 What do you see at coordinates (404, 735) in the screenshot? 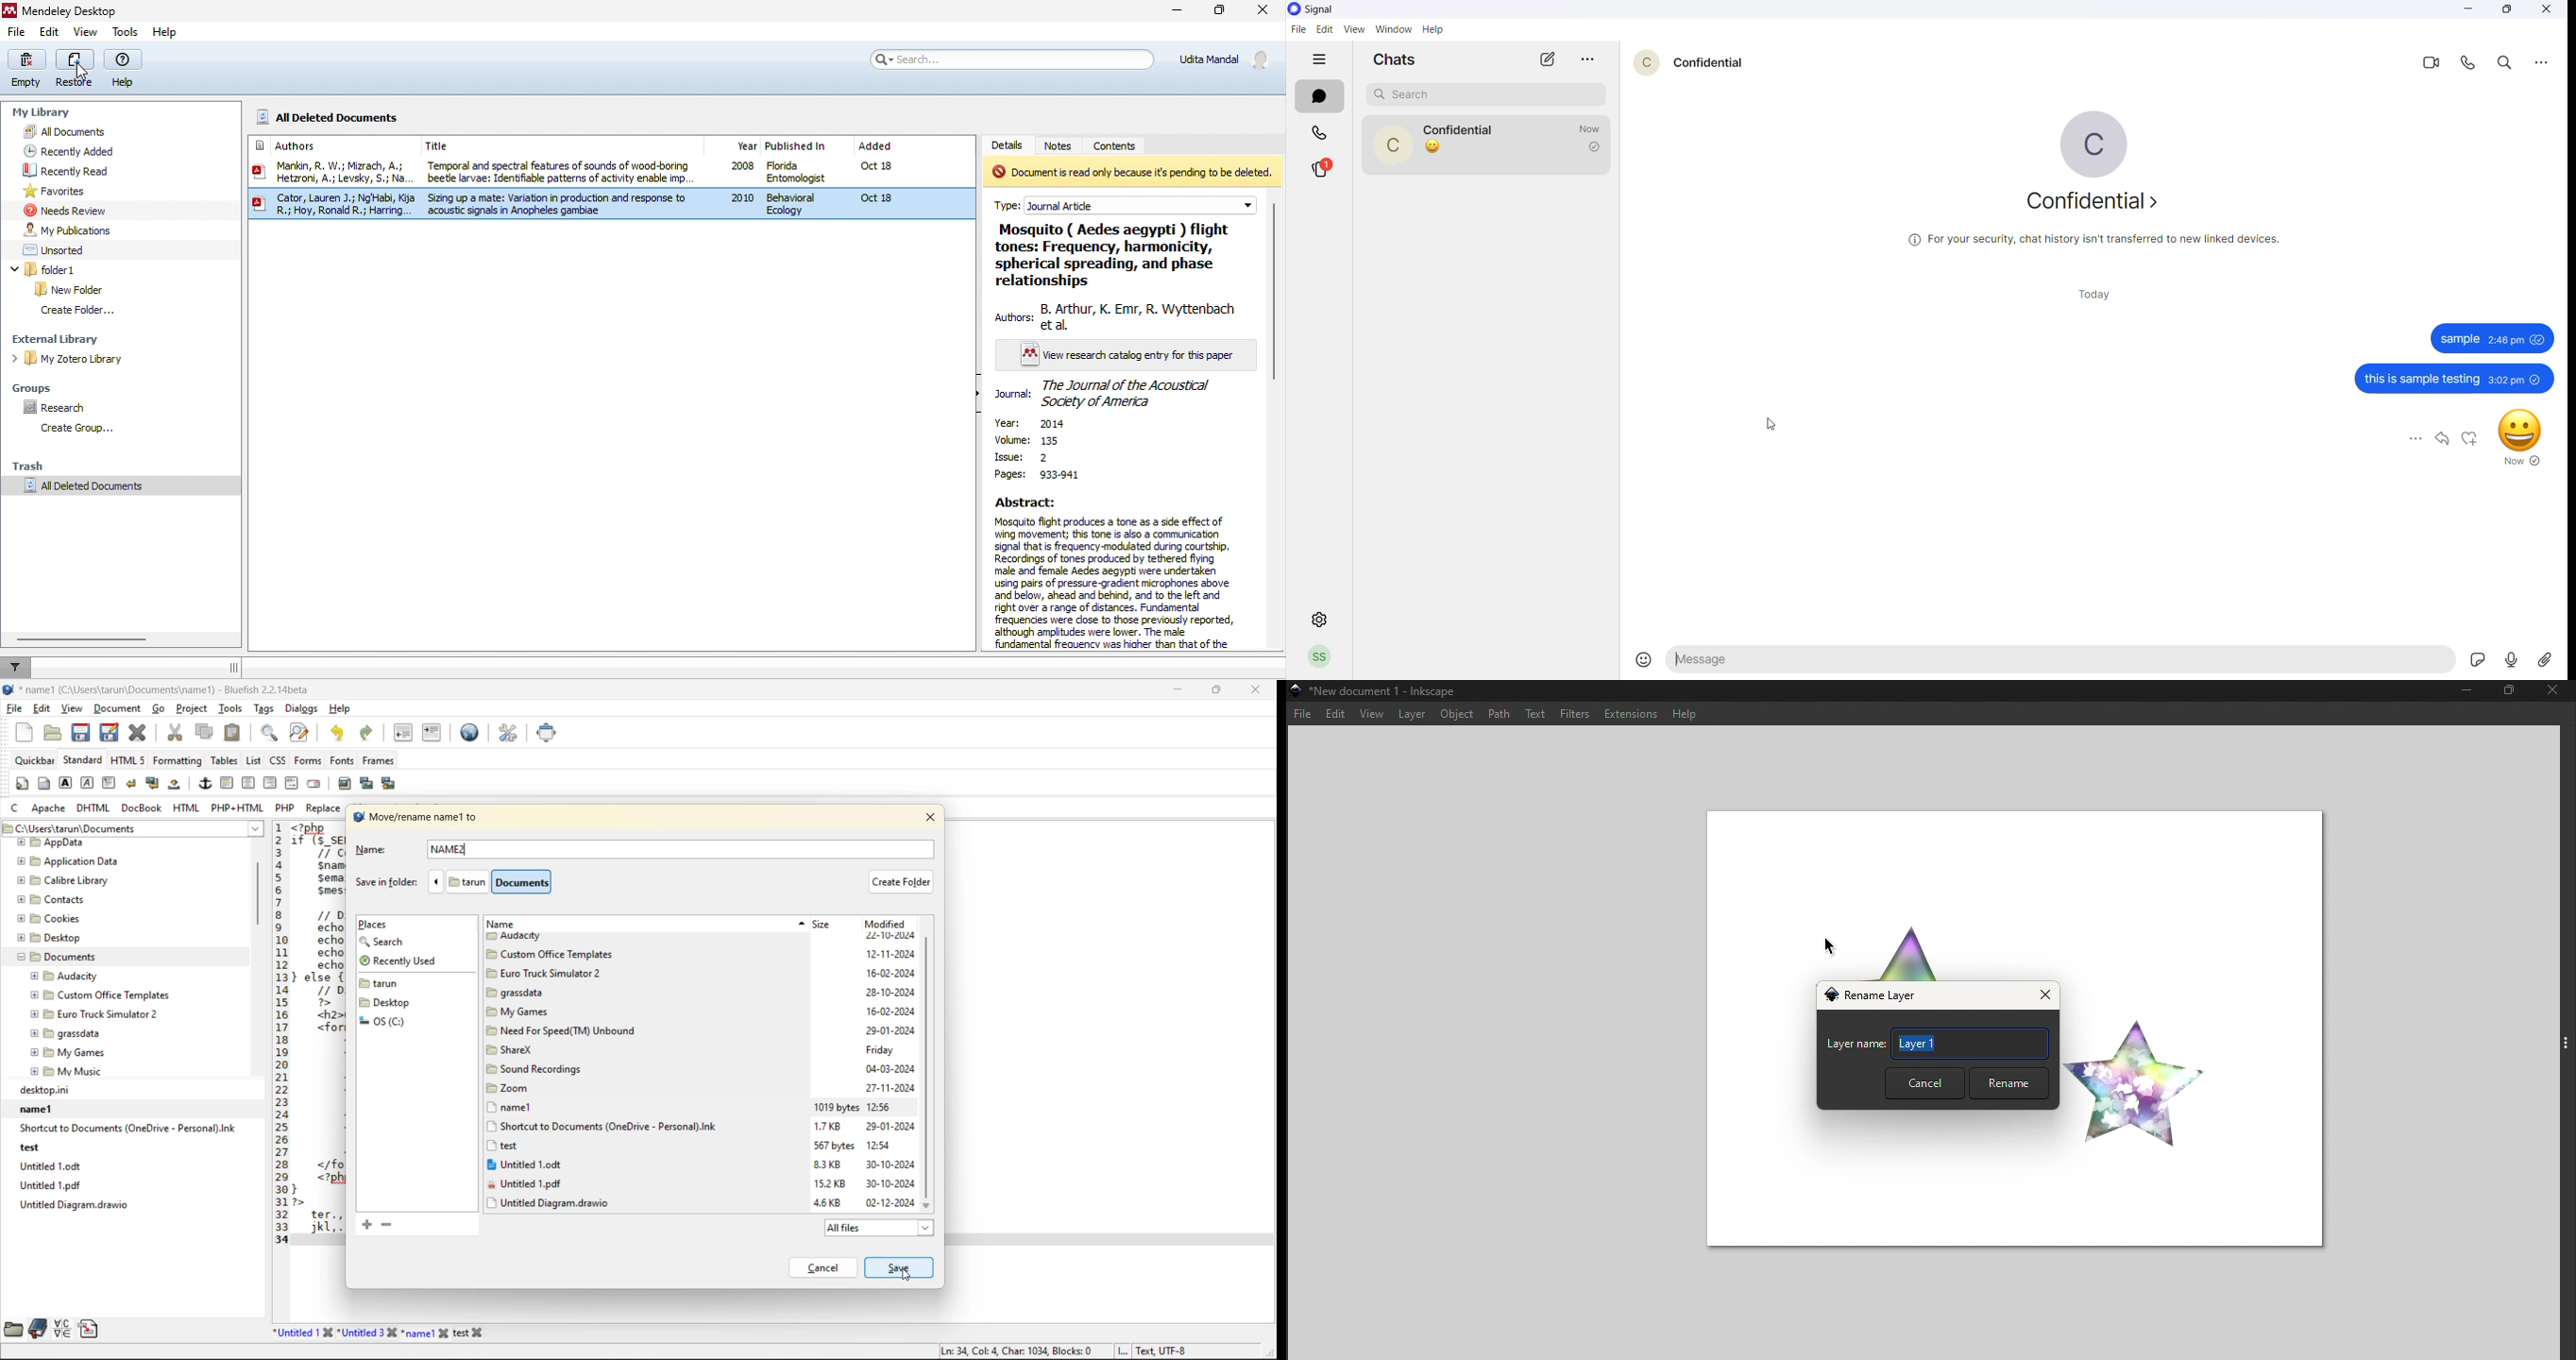
I see `unindent` at bounding box center [404, 735].